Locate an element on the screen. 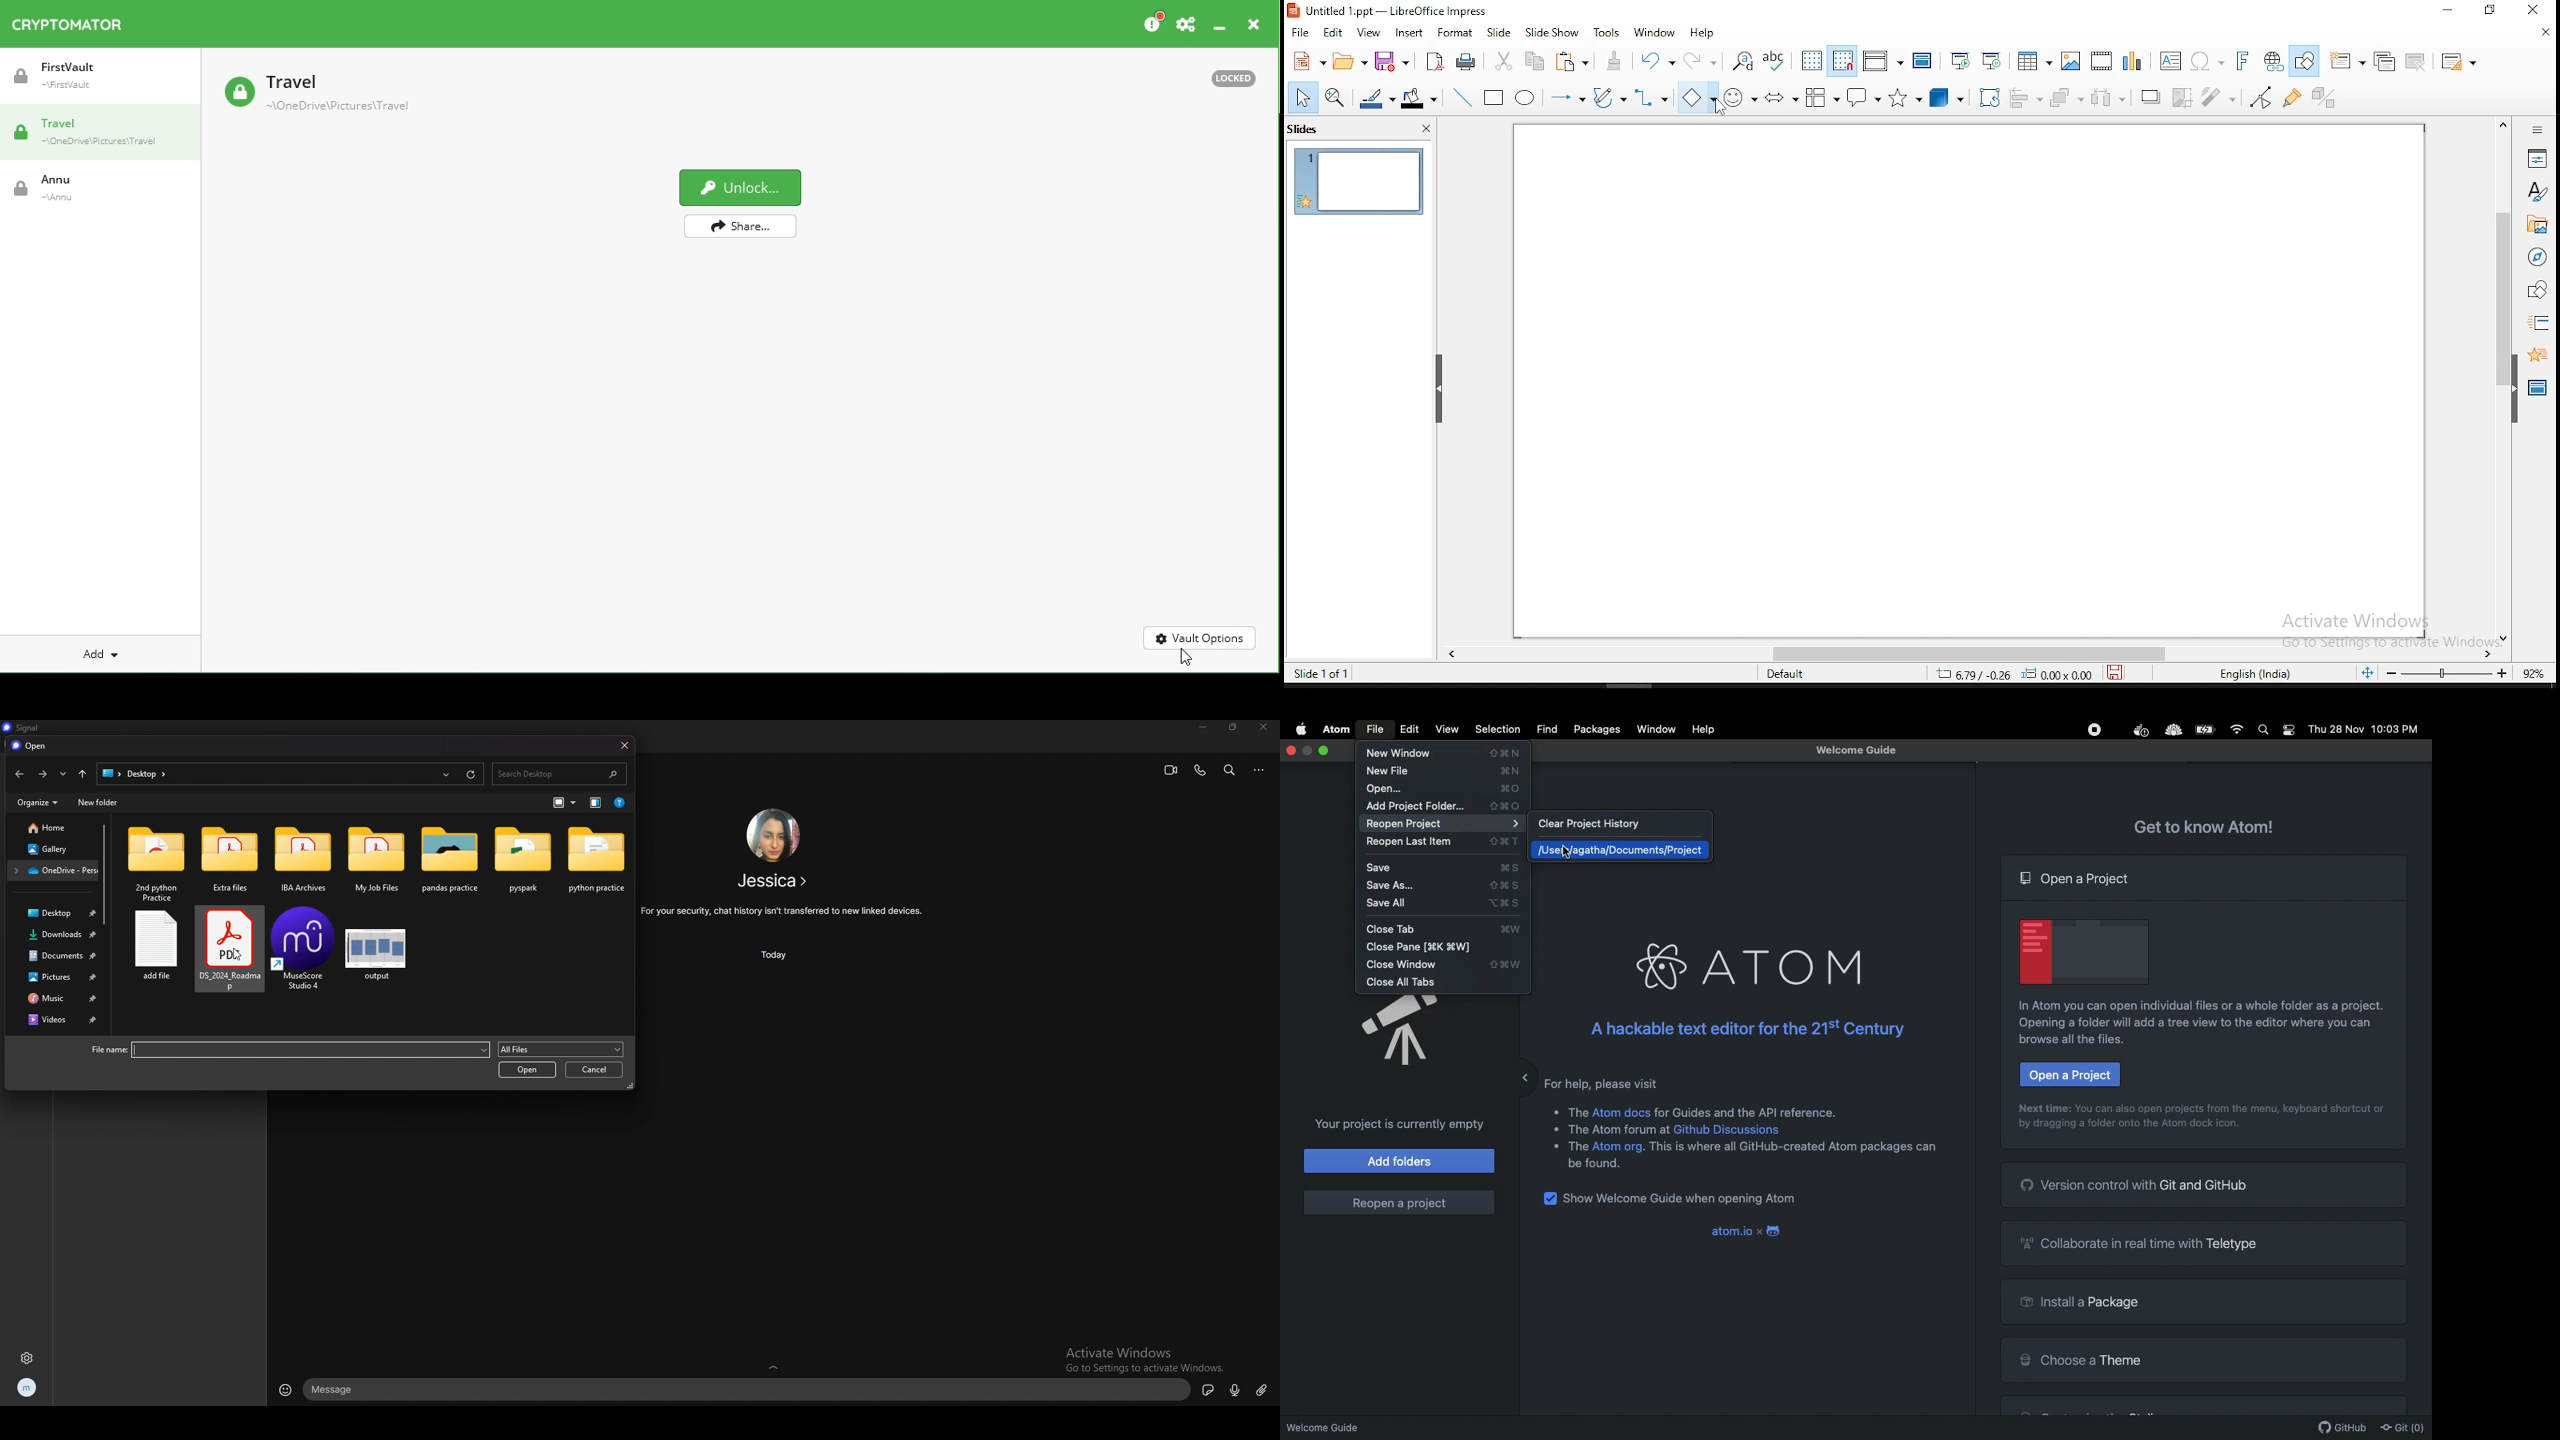 The height and width of the screenshot is (1456, 2576). folder is located at coordinates (597, 861).